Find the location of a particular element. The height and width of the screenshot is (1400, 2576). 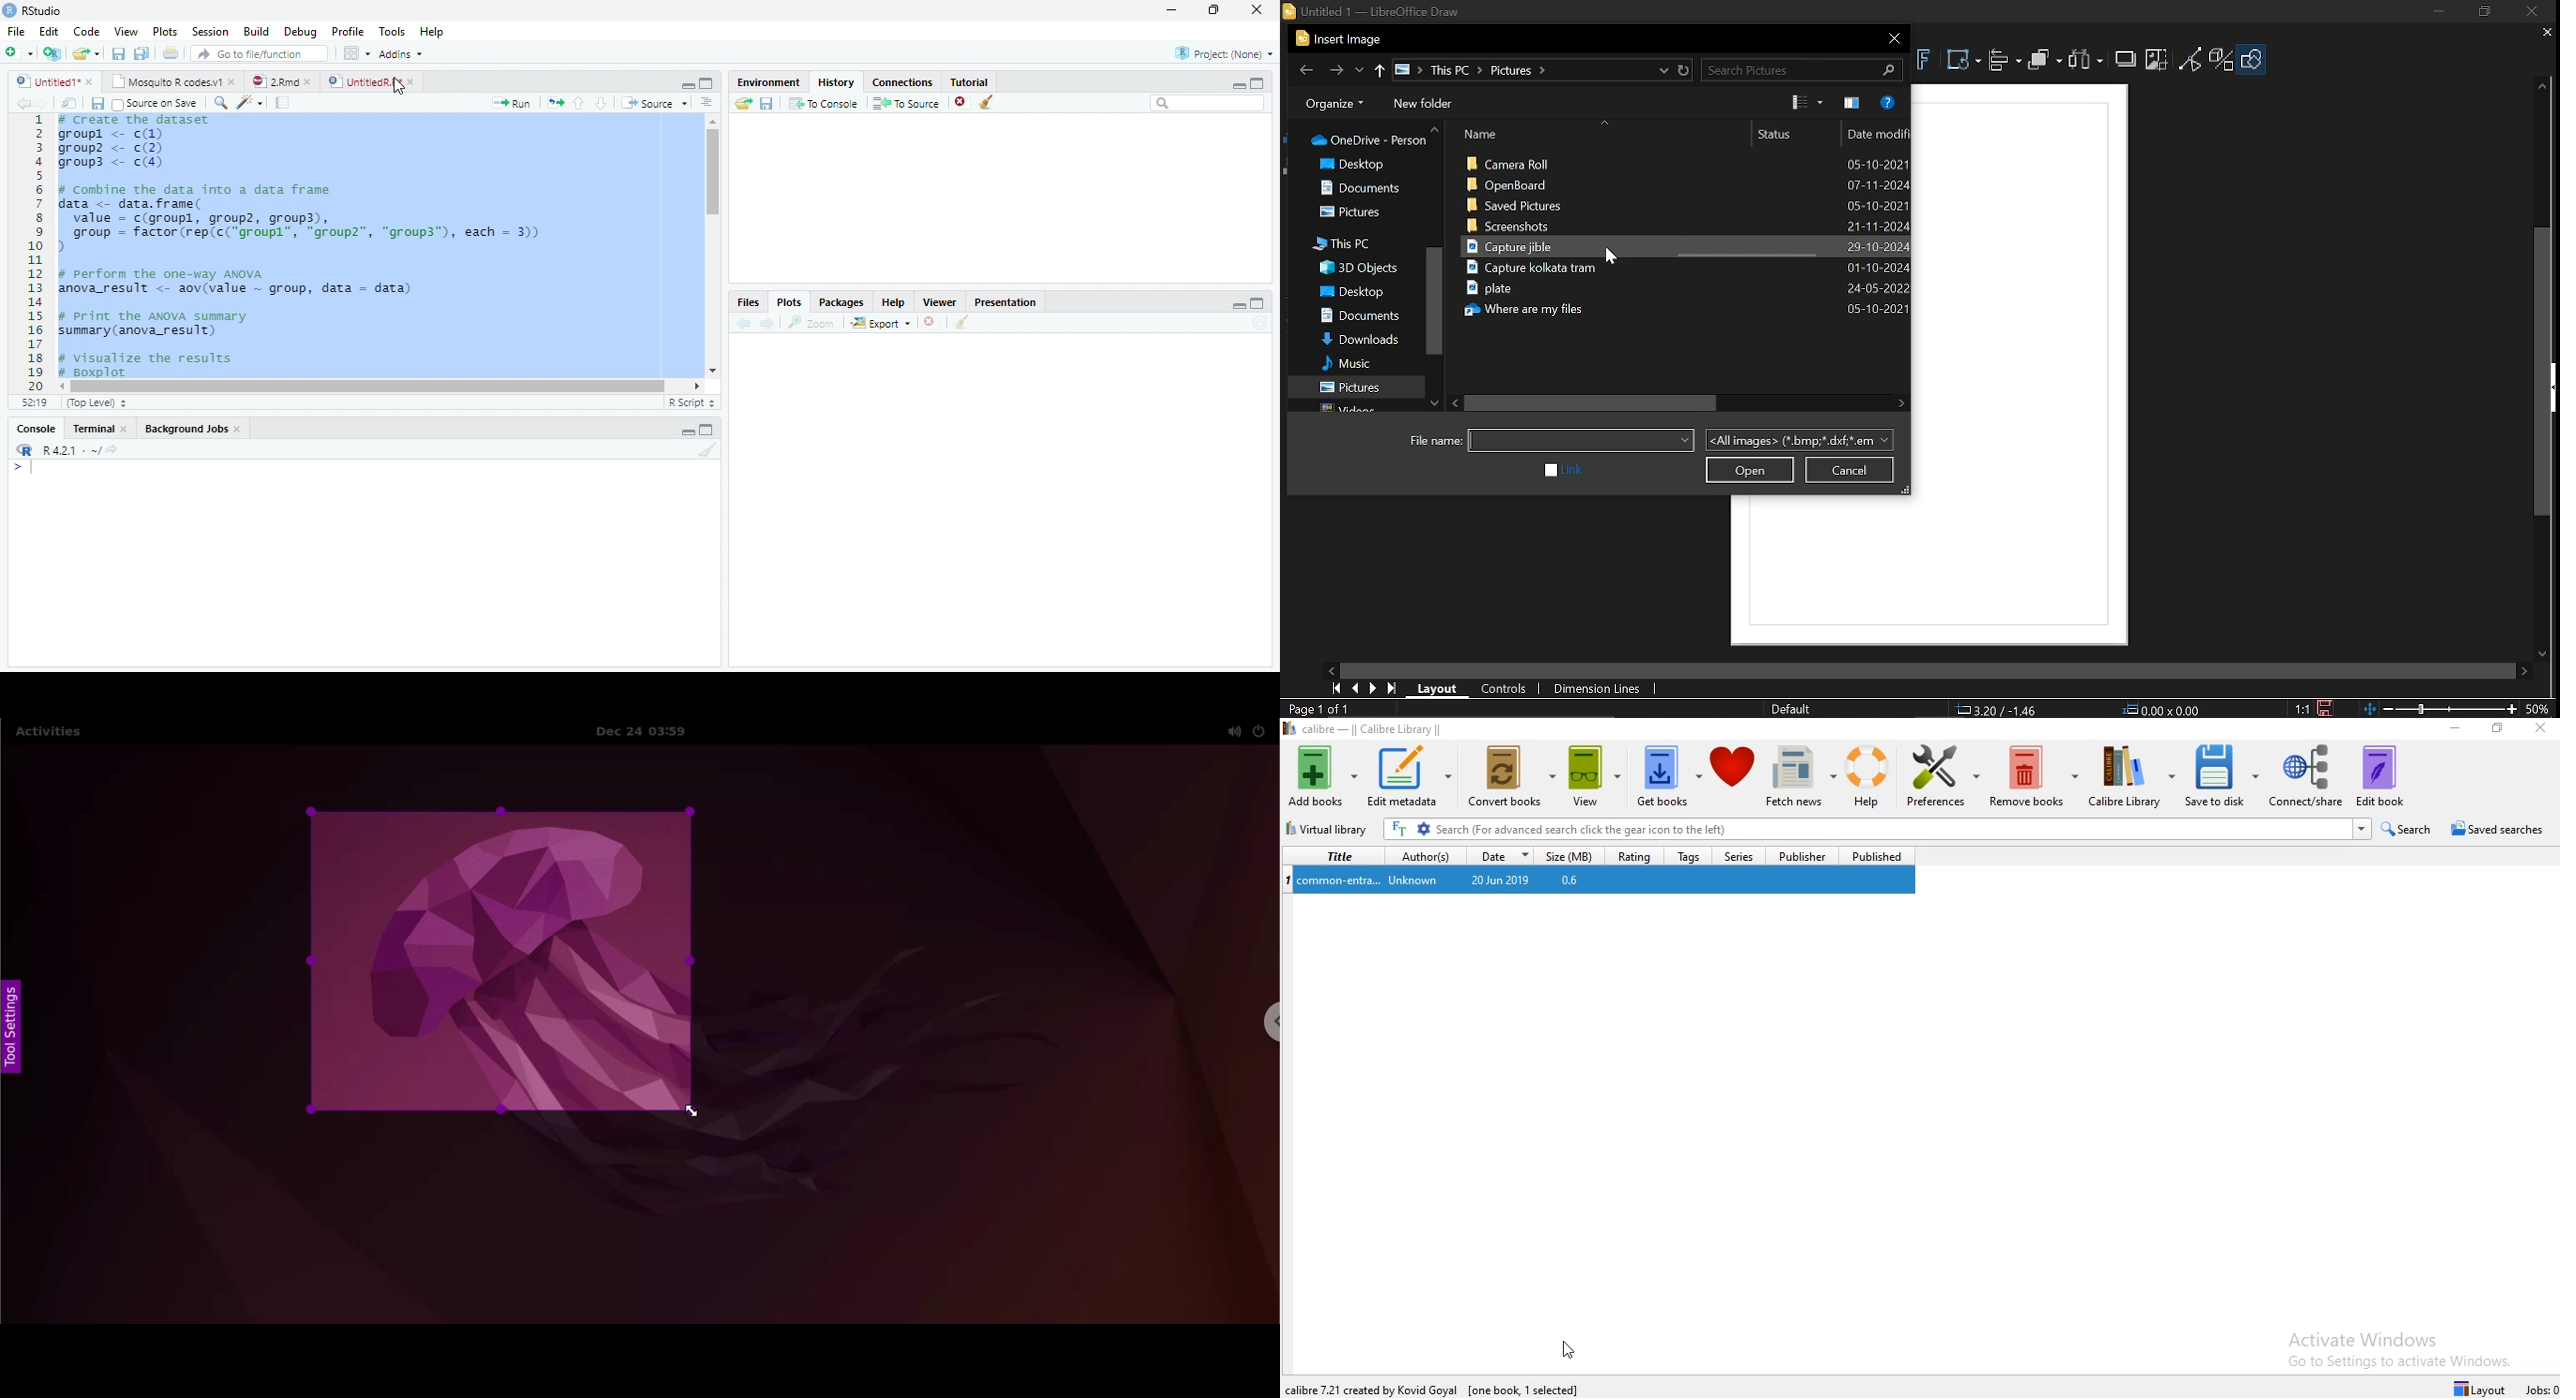

Edit book is located at coordinates (2392, 776).